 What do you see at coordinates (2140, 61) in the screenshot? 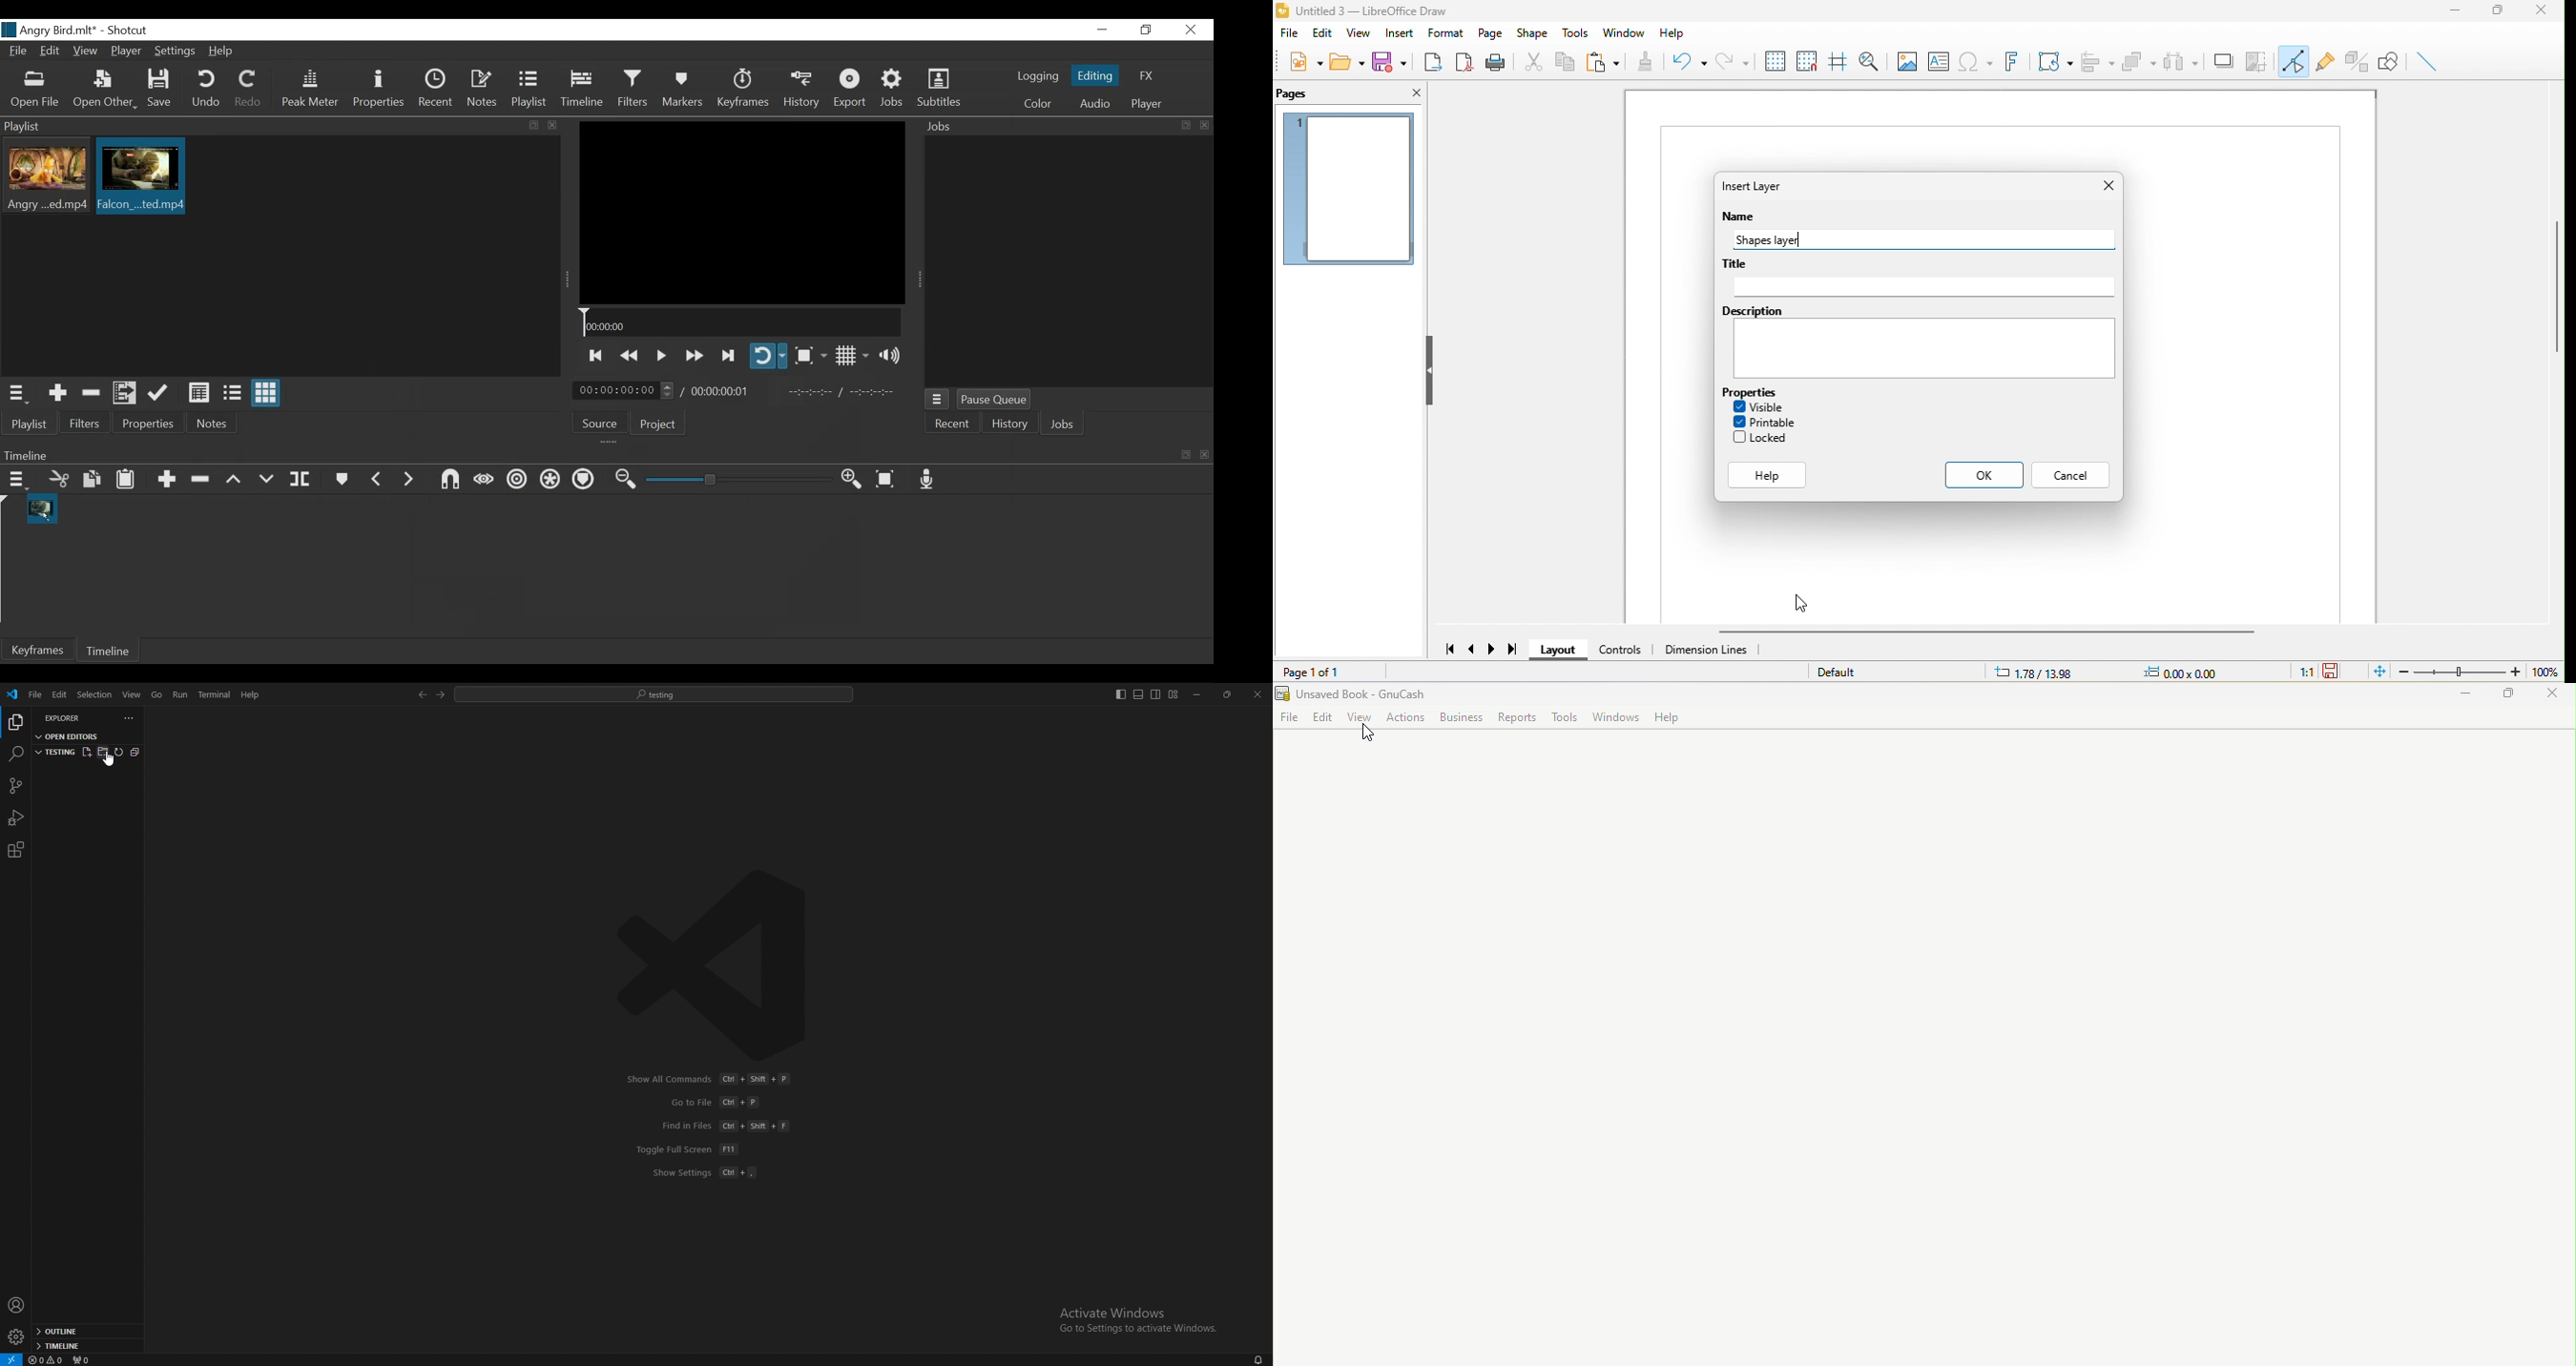
I see `arrange` at bounding box center [2140, 61].